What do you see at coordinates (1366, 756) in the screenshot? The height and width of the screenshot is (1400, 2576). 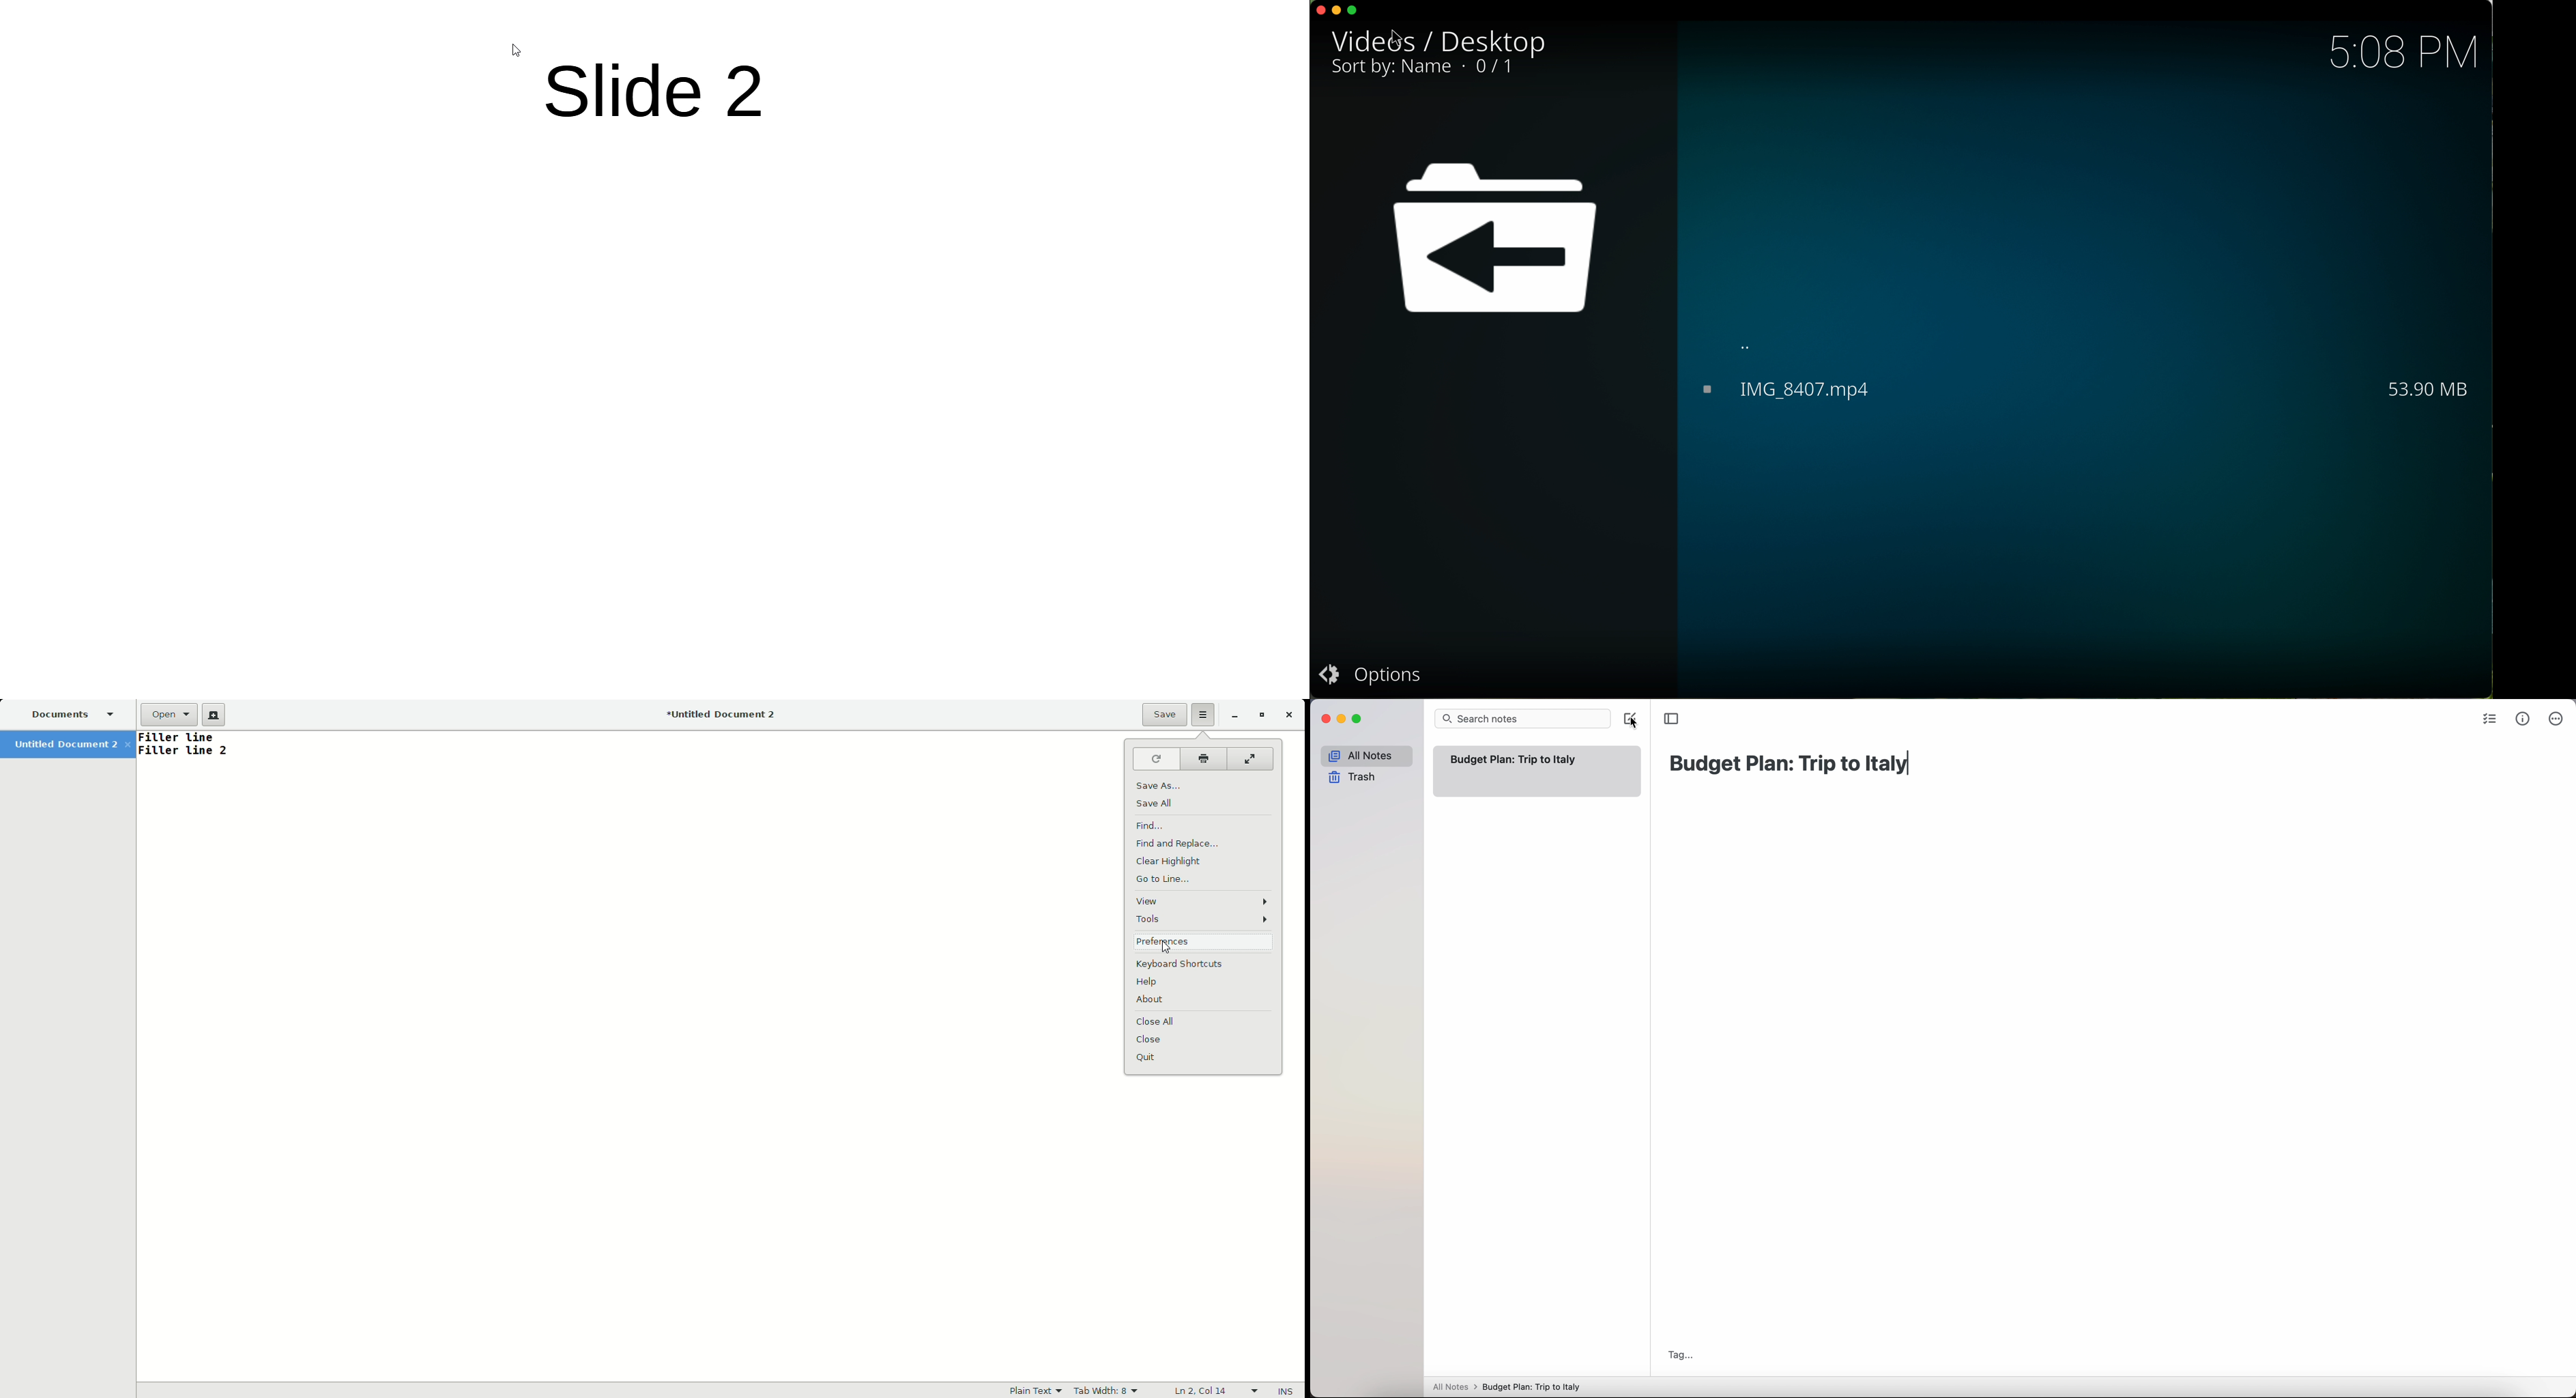 I see `all notes` at bounding box center [1366, 756].